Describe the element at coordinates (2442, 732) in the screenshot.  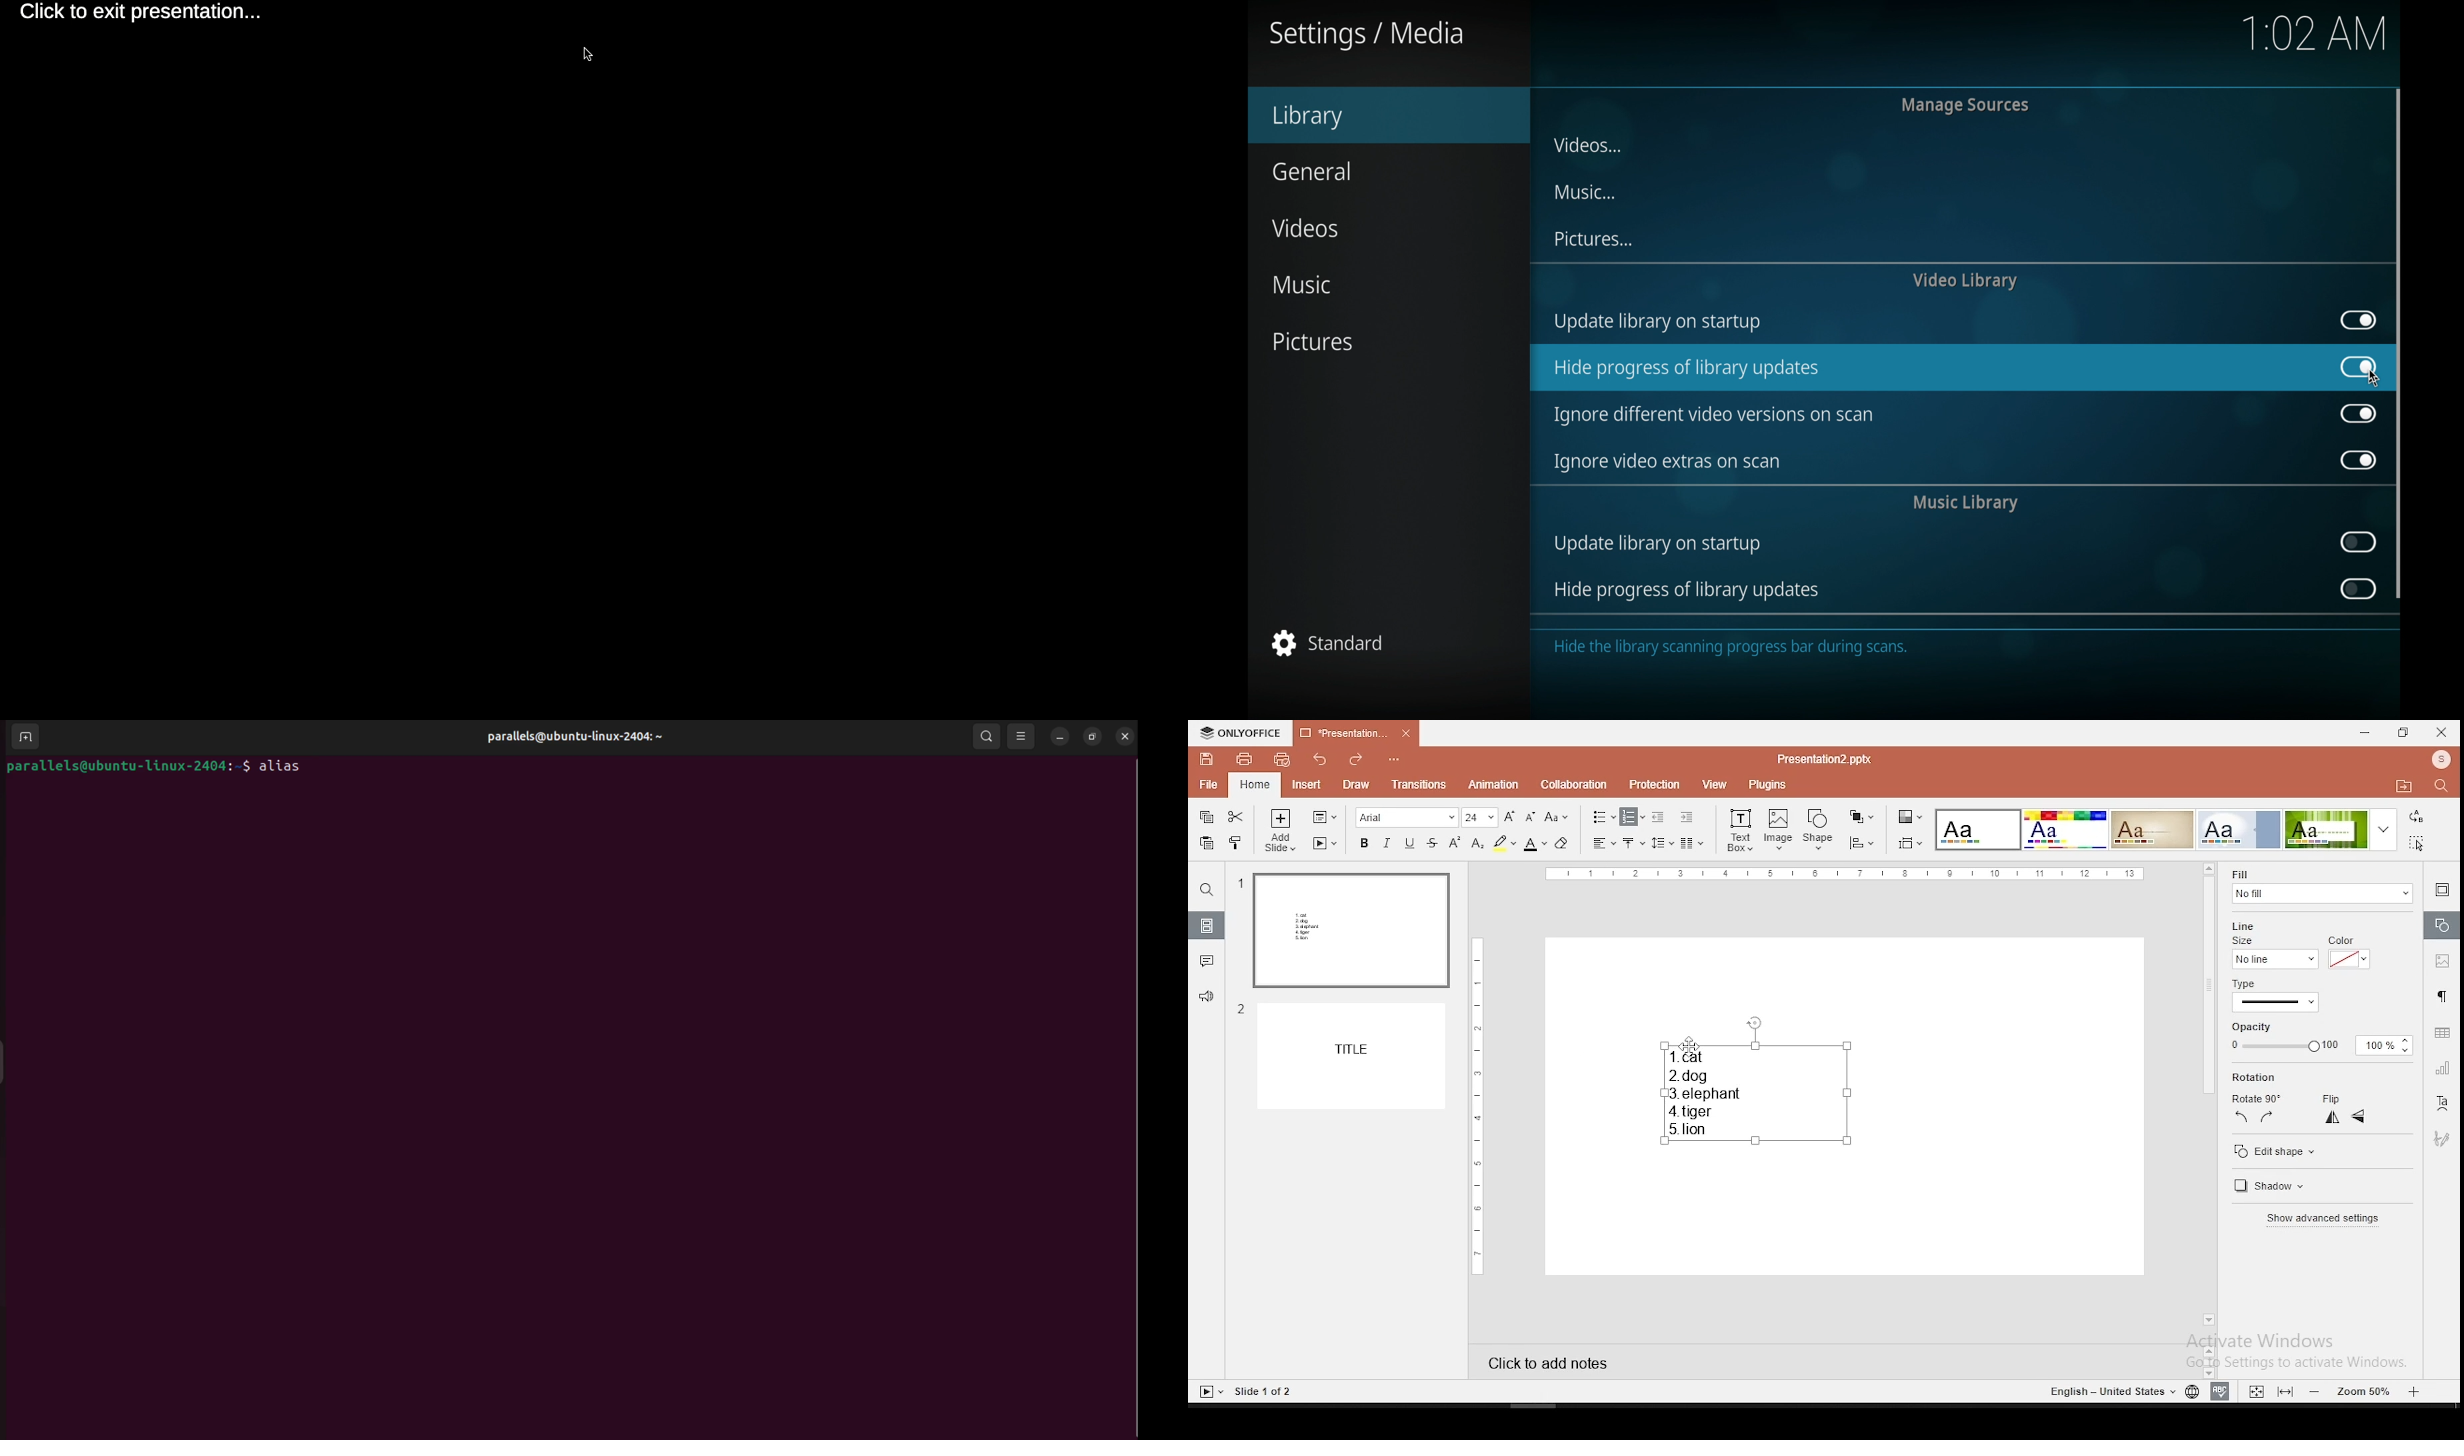
I see `close window` at that location.